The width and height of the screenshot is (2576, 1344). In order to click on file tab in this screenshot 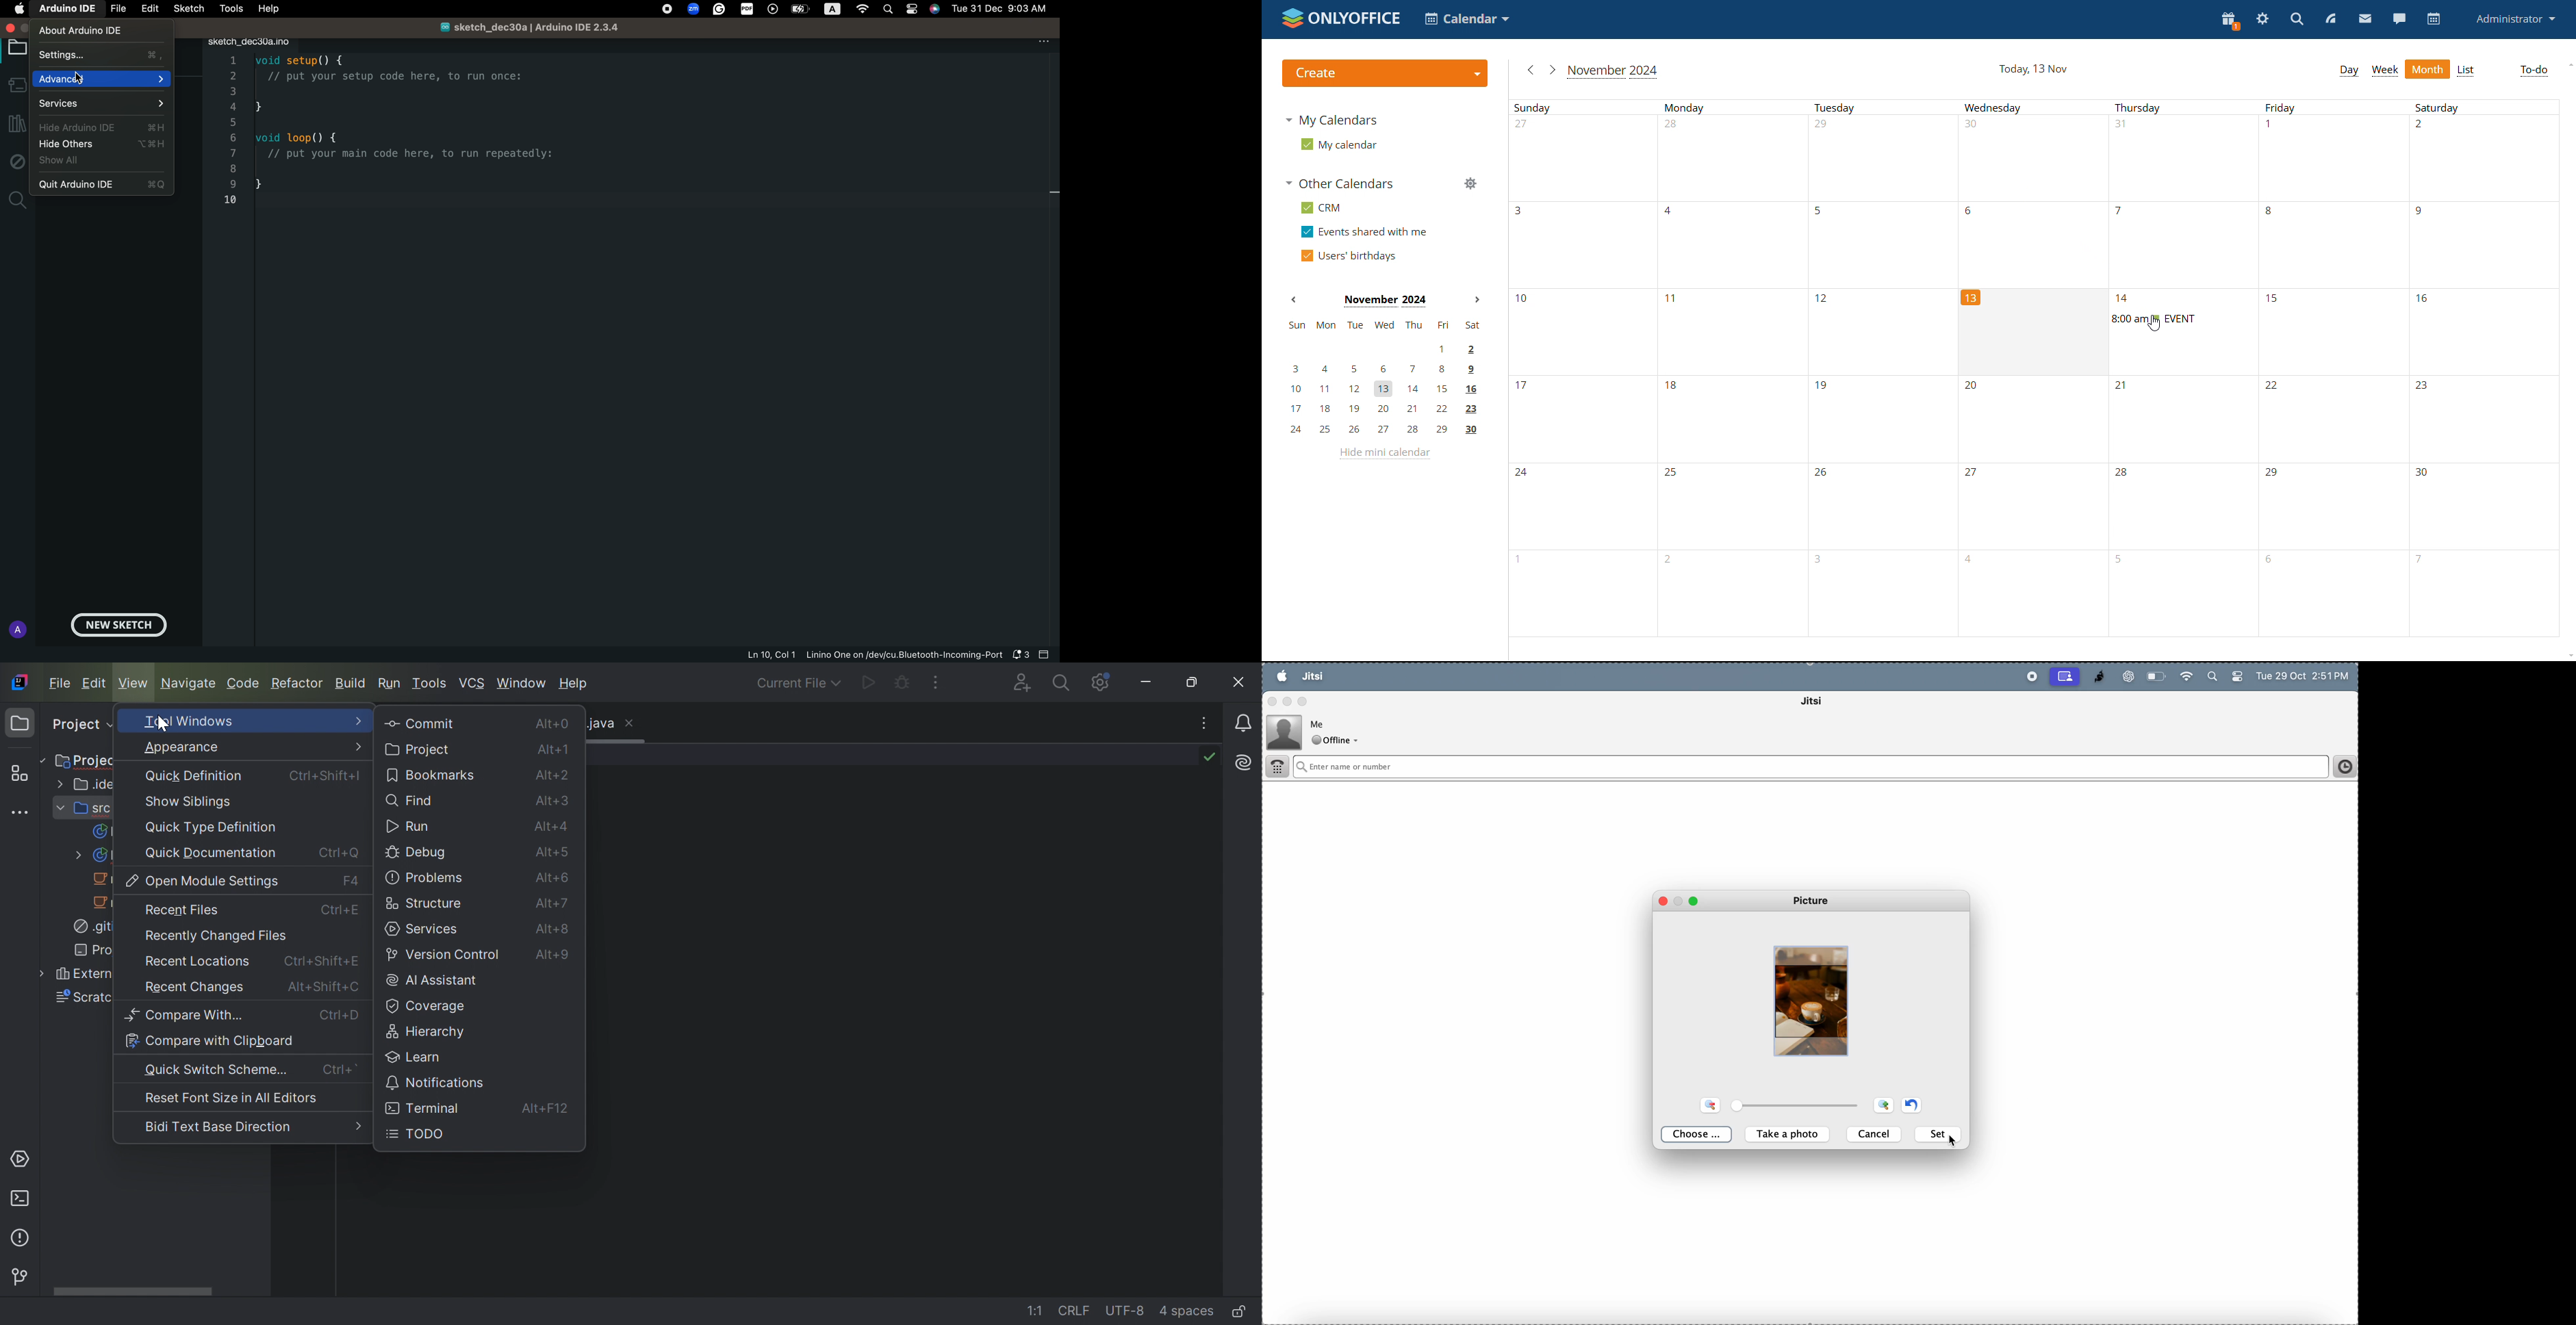, I will do `click(264, 42)`.